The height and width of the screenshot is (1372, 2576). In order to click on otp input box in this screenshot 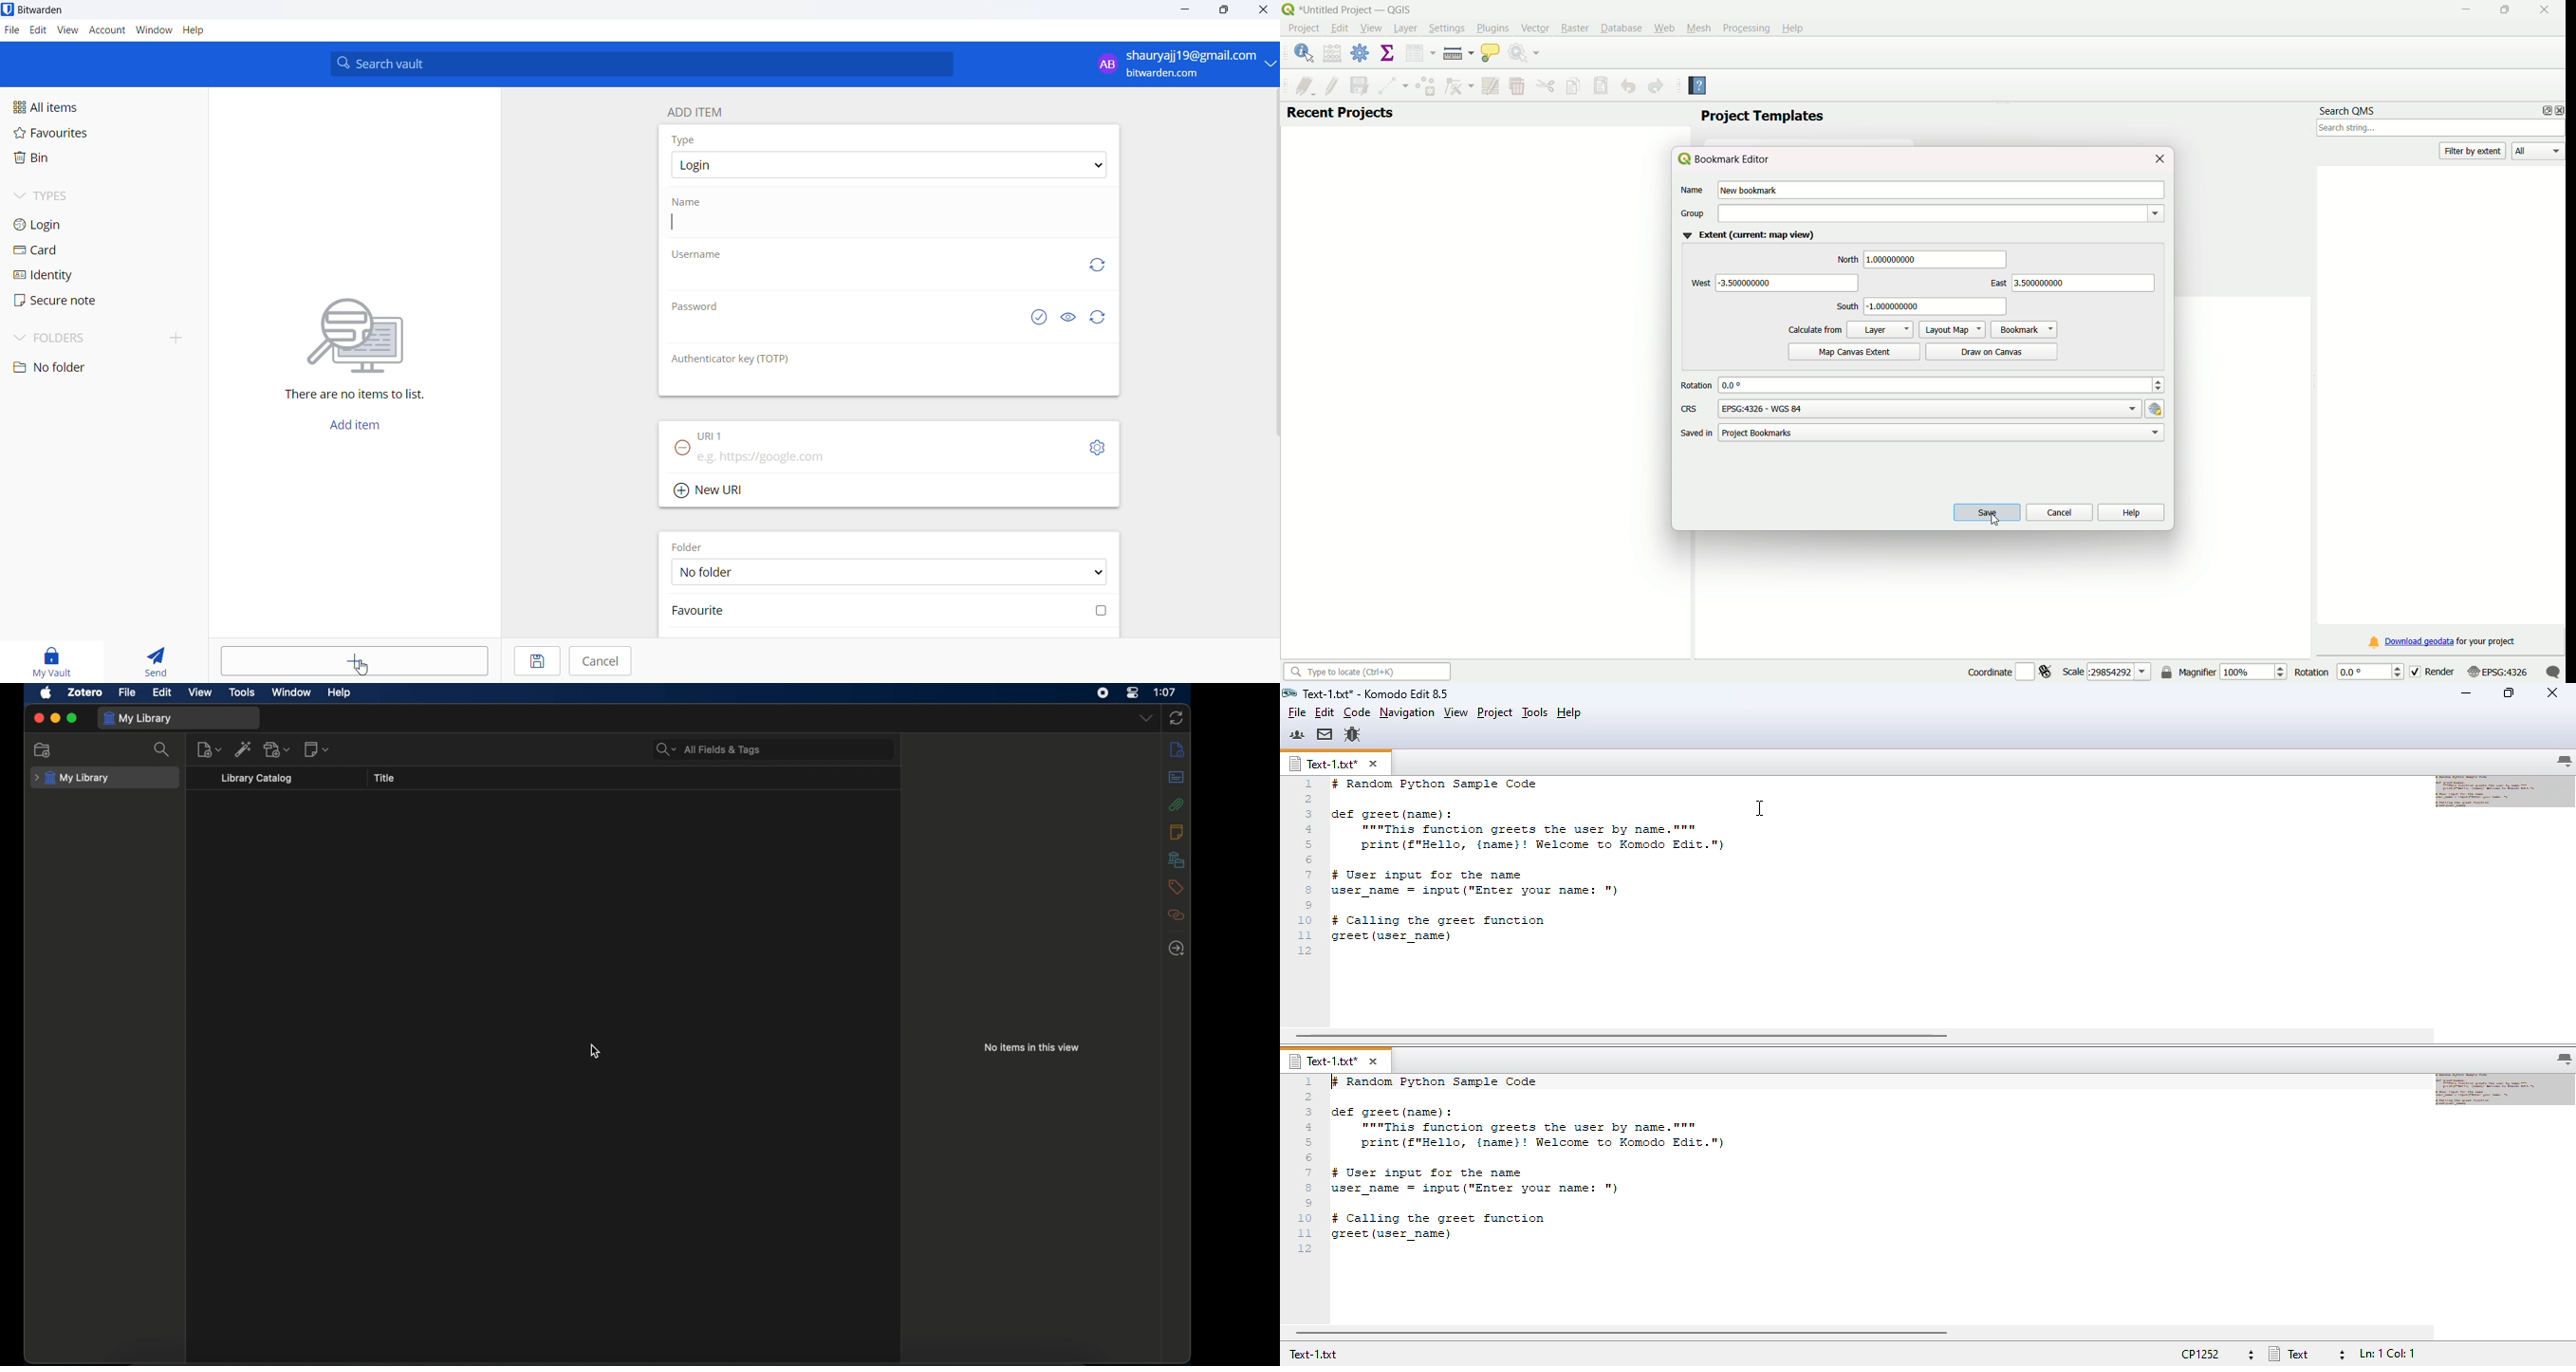, I will do `click(885, 383)`.